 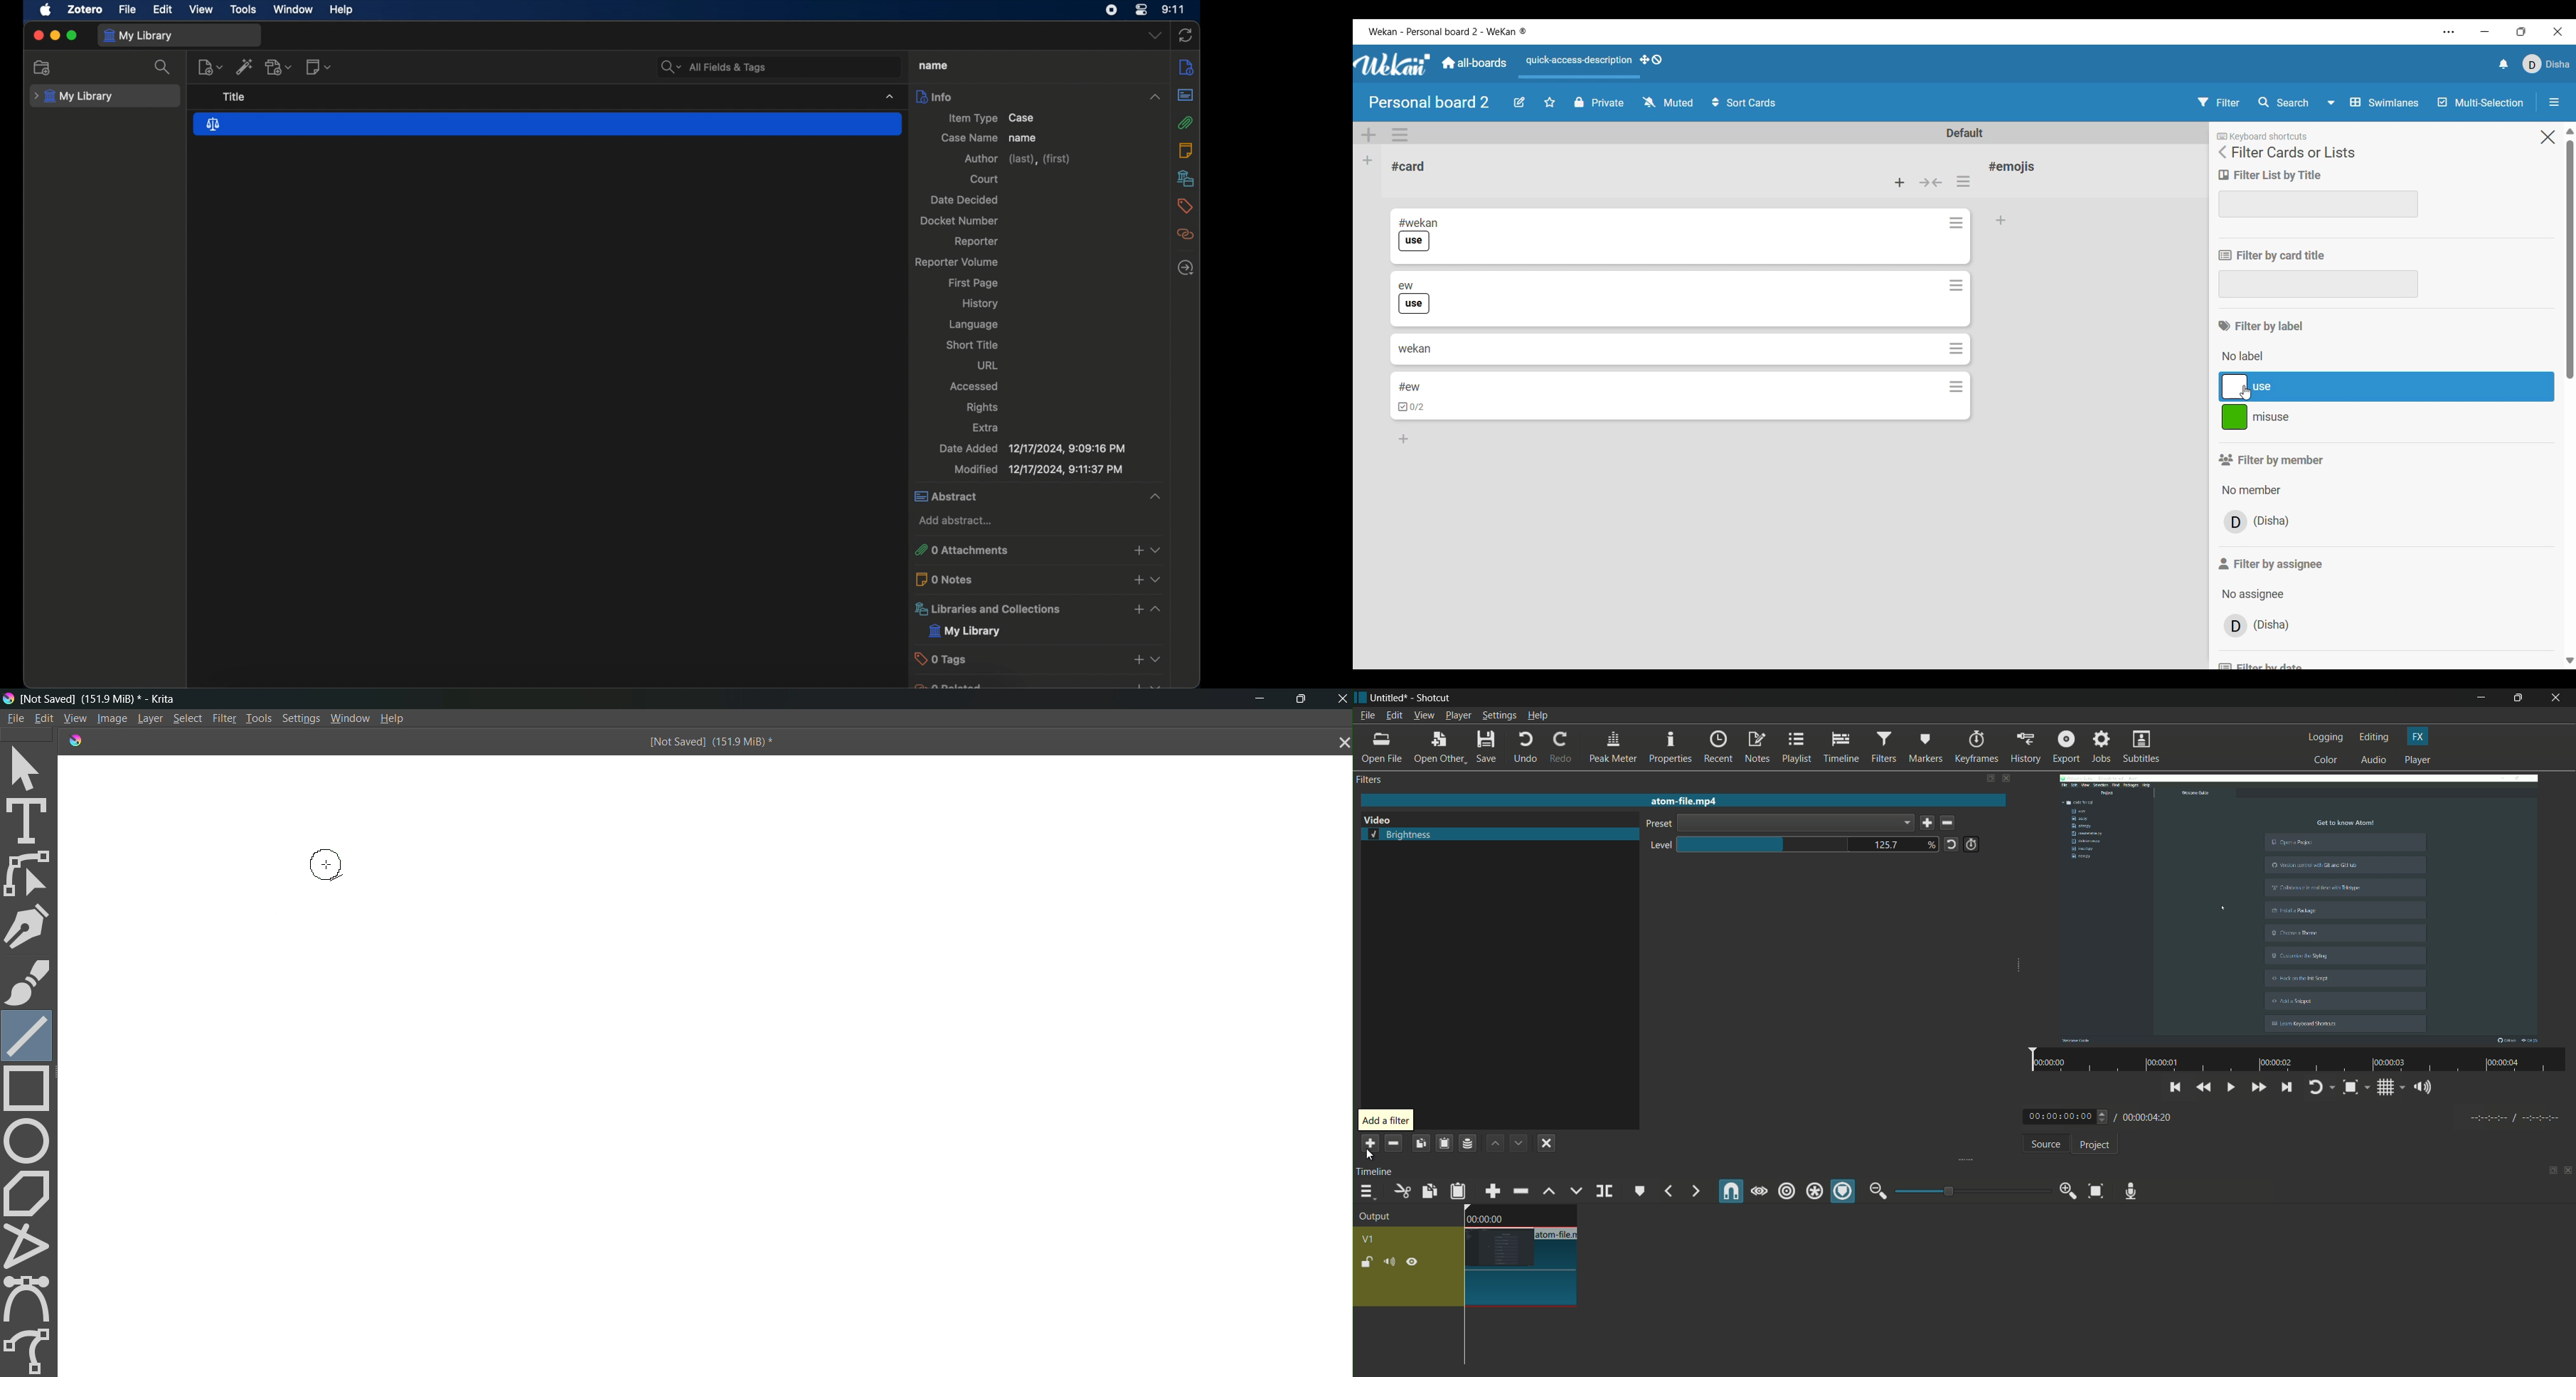 I want to click on Card actions for respective card, so click(x=1957, y=386).